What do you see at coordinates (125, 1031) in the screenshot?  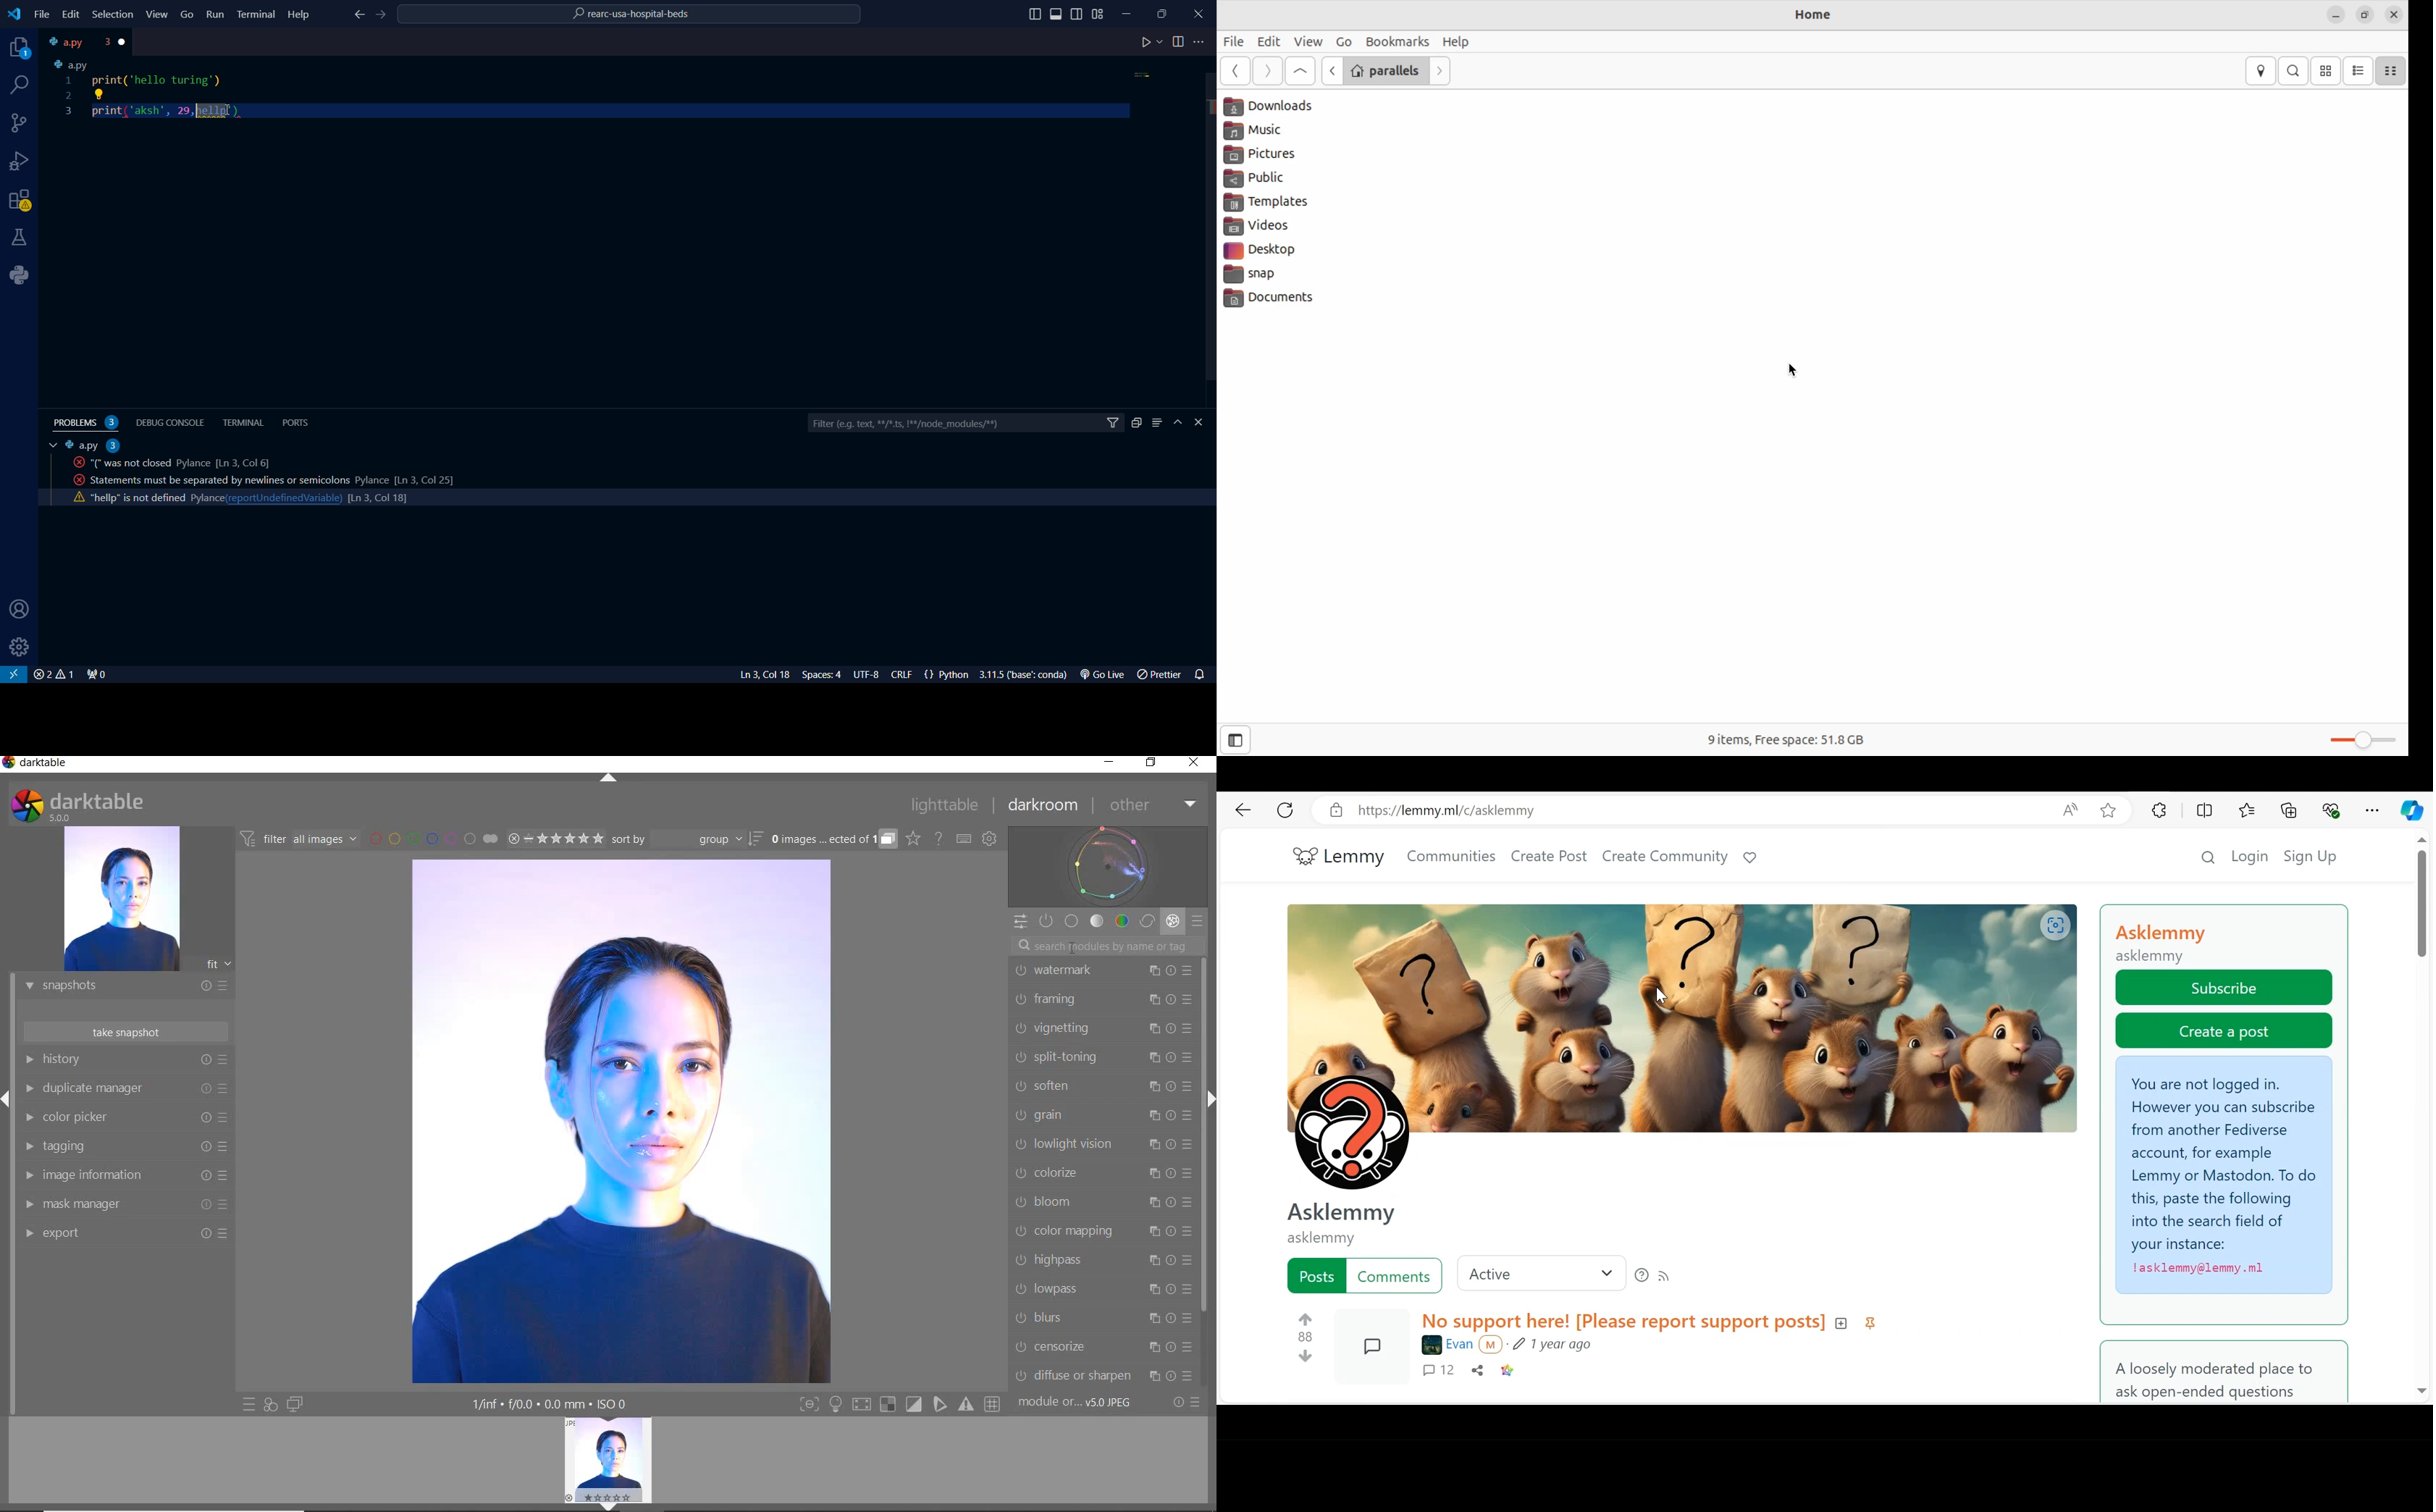 I see `TAKE SNAPSHOT` at bounding box center [125, 1031].